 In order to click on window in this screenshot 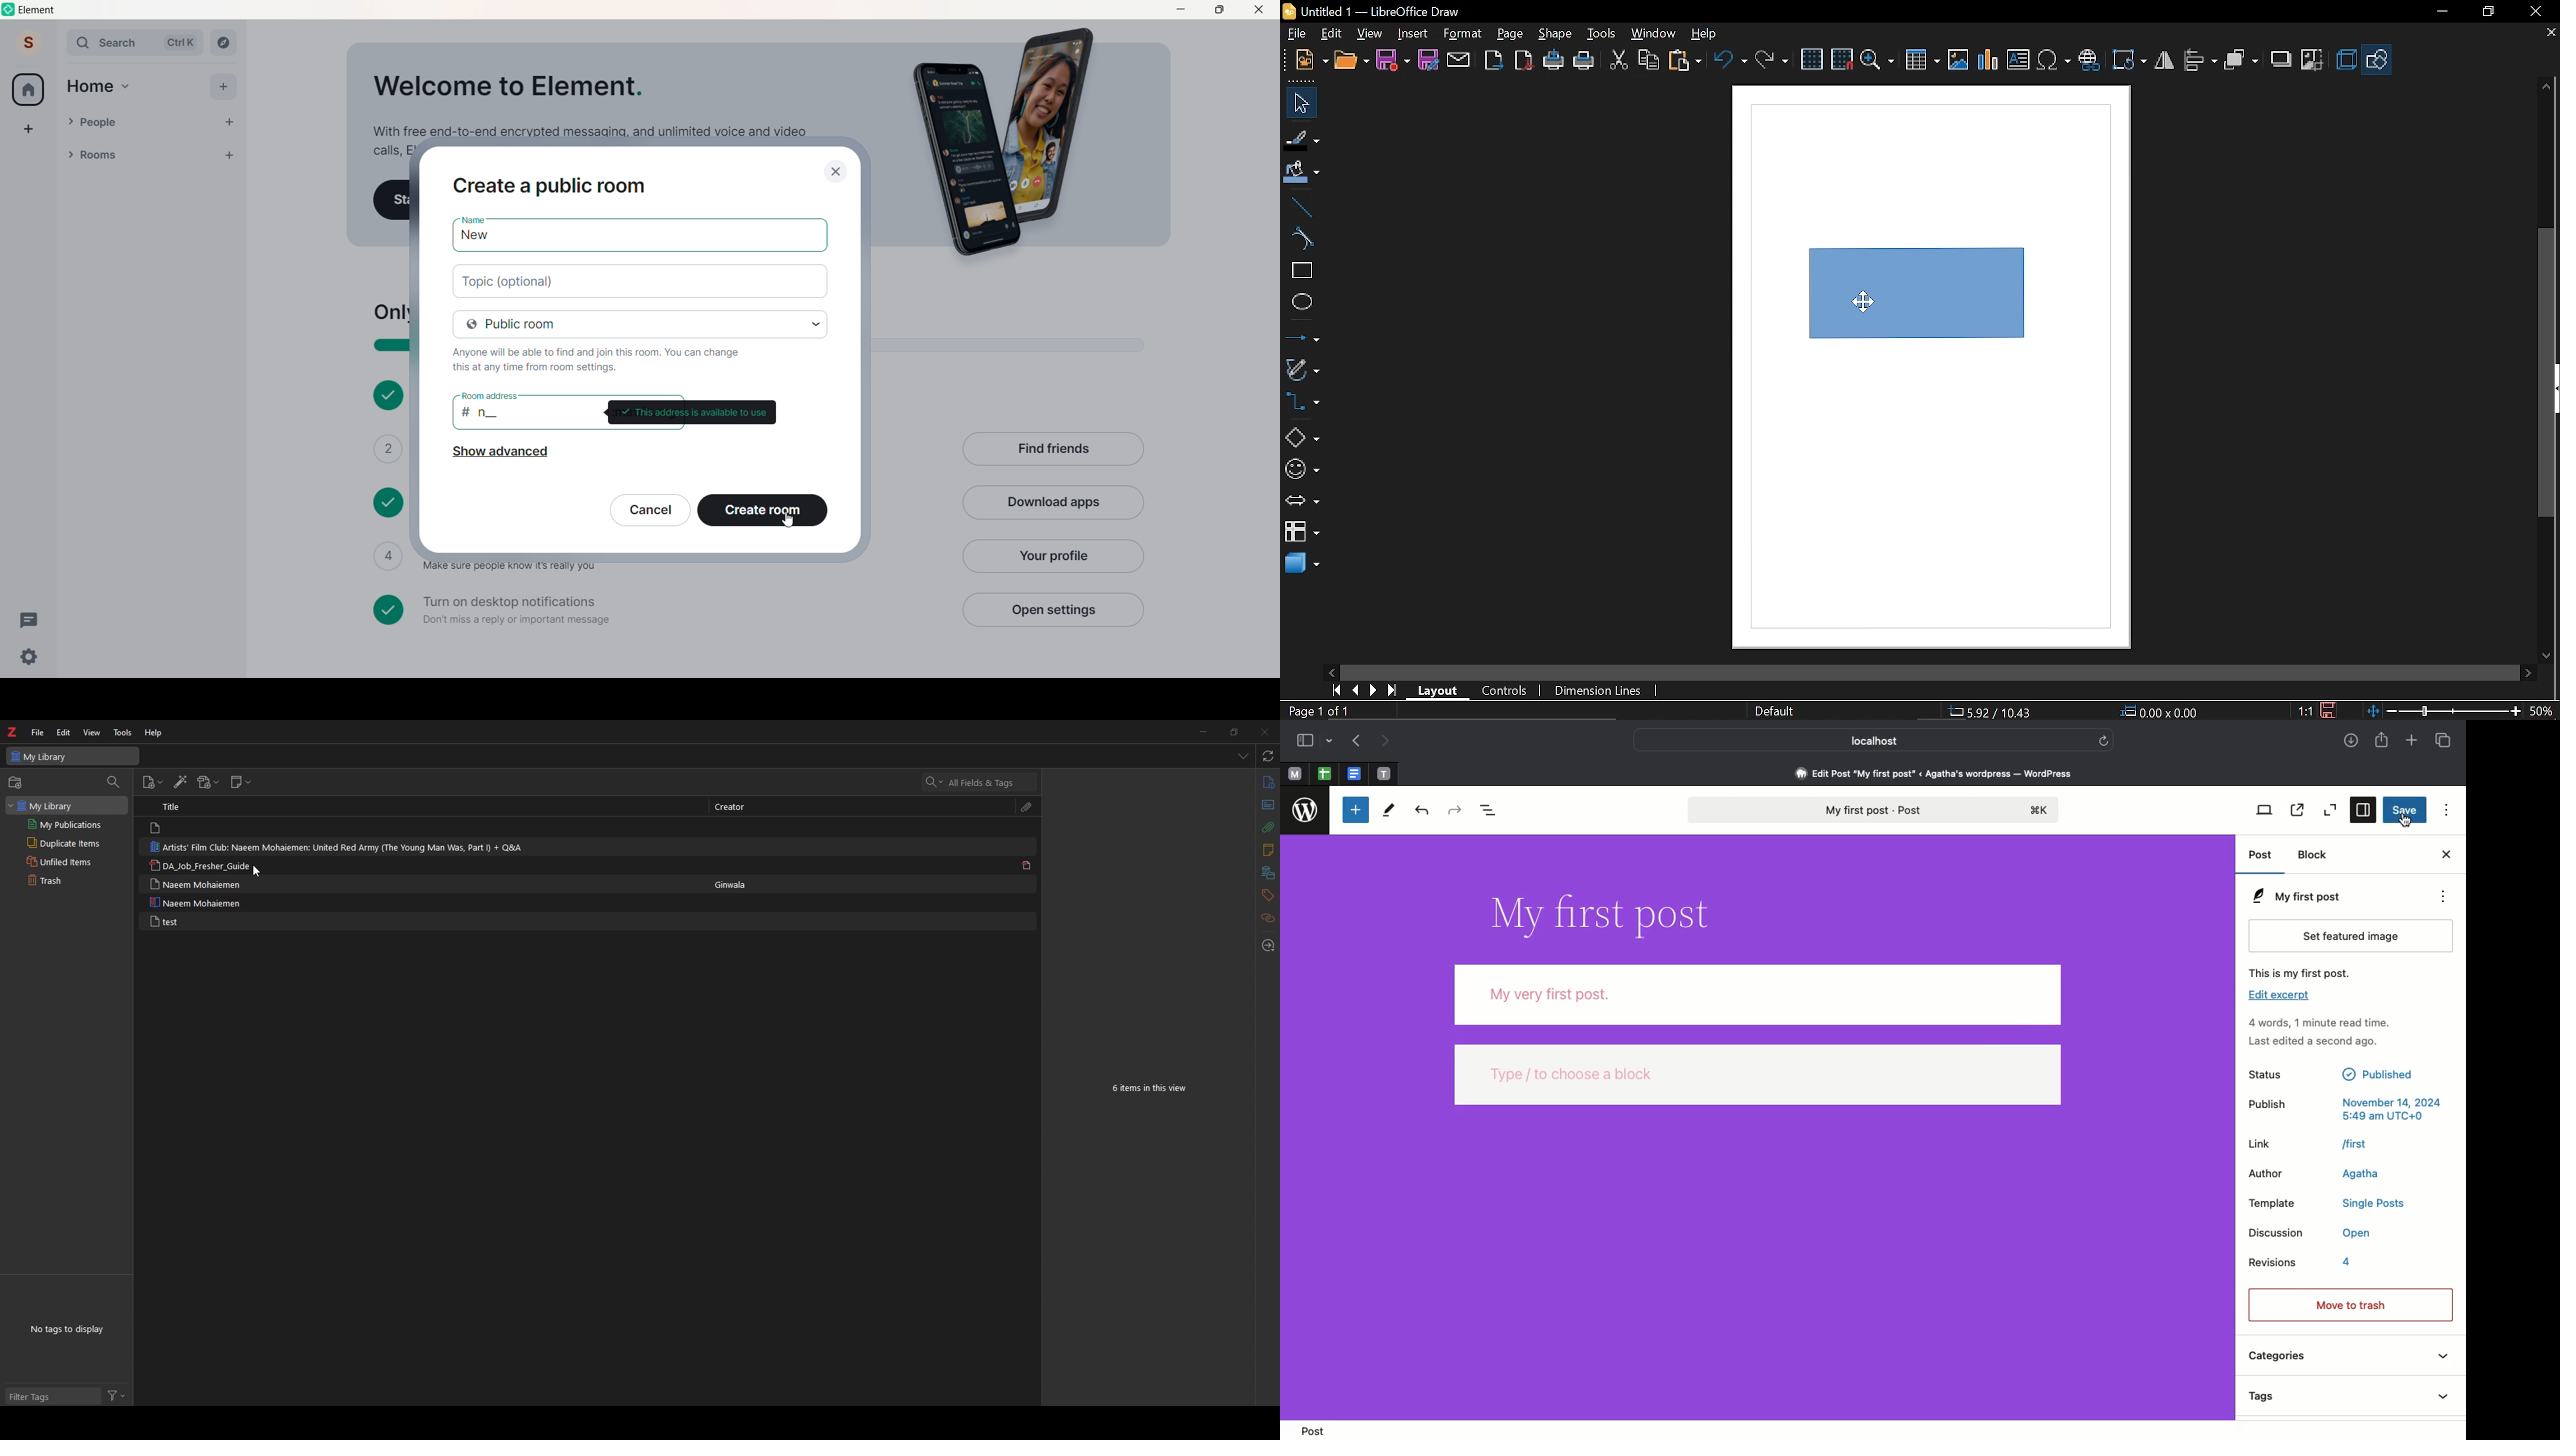, I will do `click(1654, 36)`.